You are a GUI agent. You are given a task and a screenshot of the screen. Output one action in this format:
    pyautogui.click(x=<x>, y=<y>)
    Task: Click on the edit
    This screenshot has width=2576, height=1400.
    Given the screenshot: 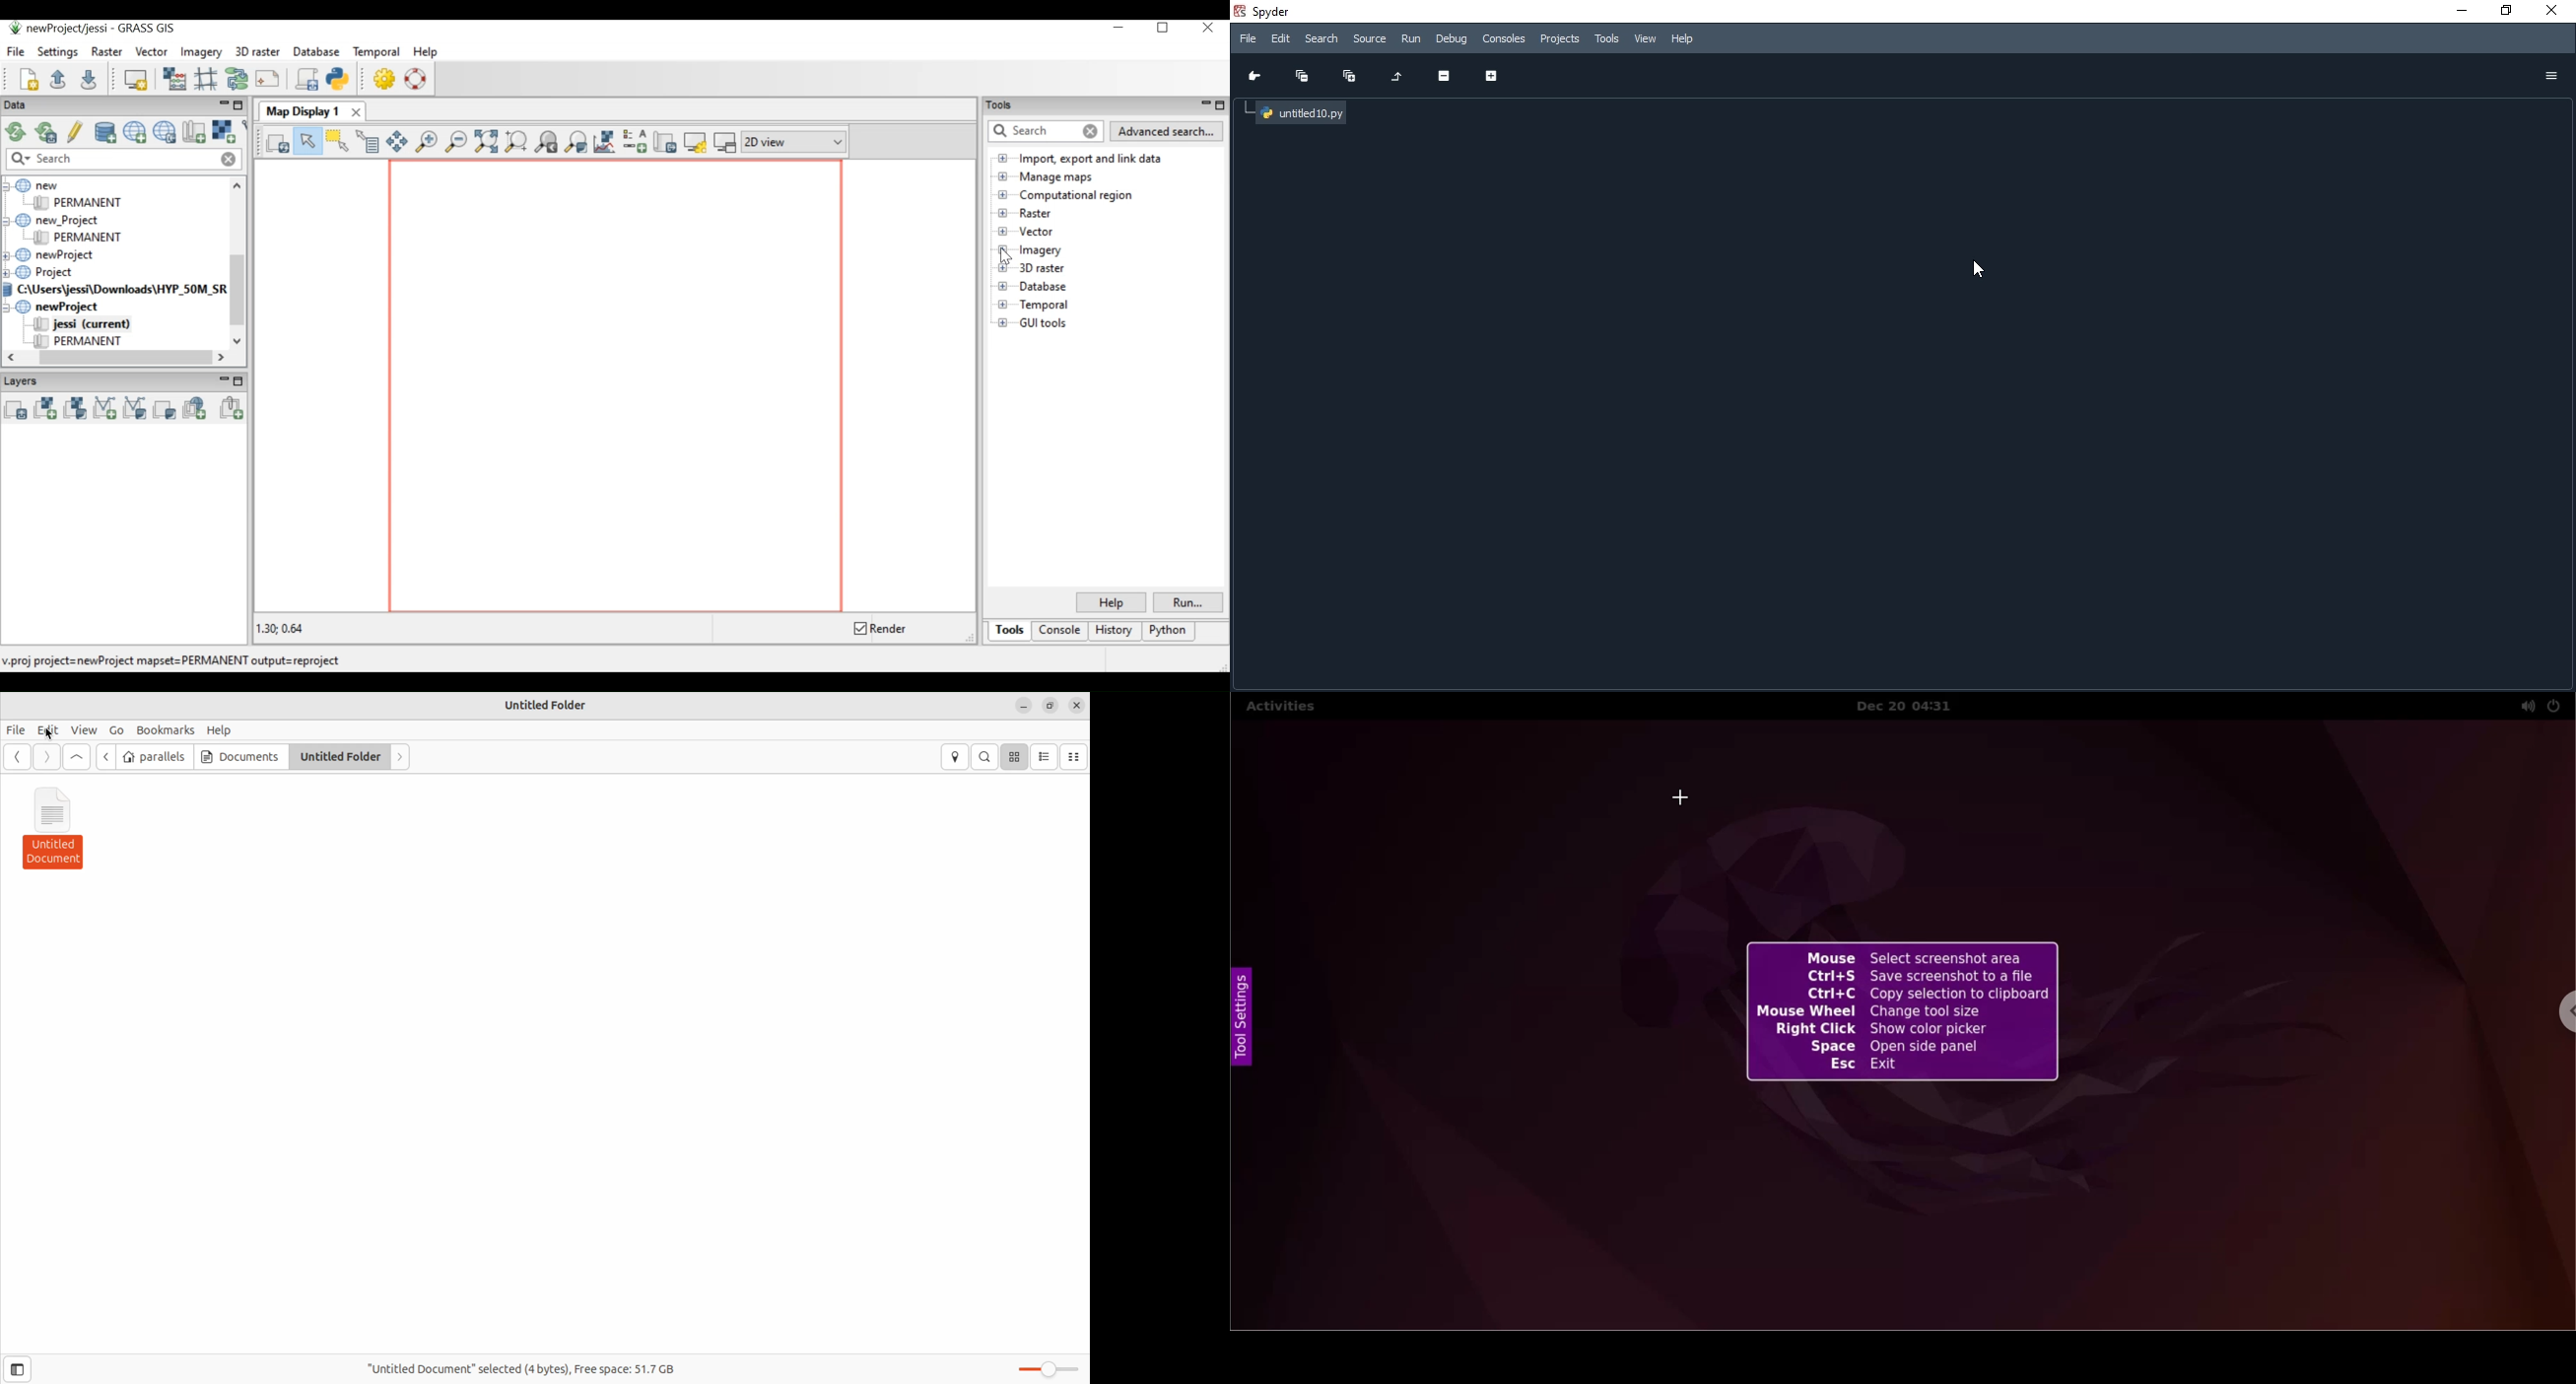 What is the action you would take?
    pyautogui.click(x=1280, y=38)
    